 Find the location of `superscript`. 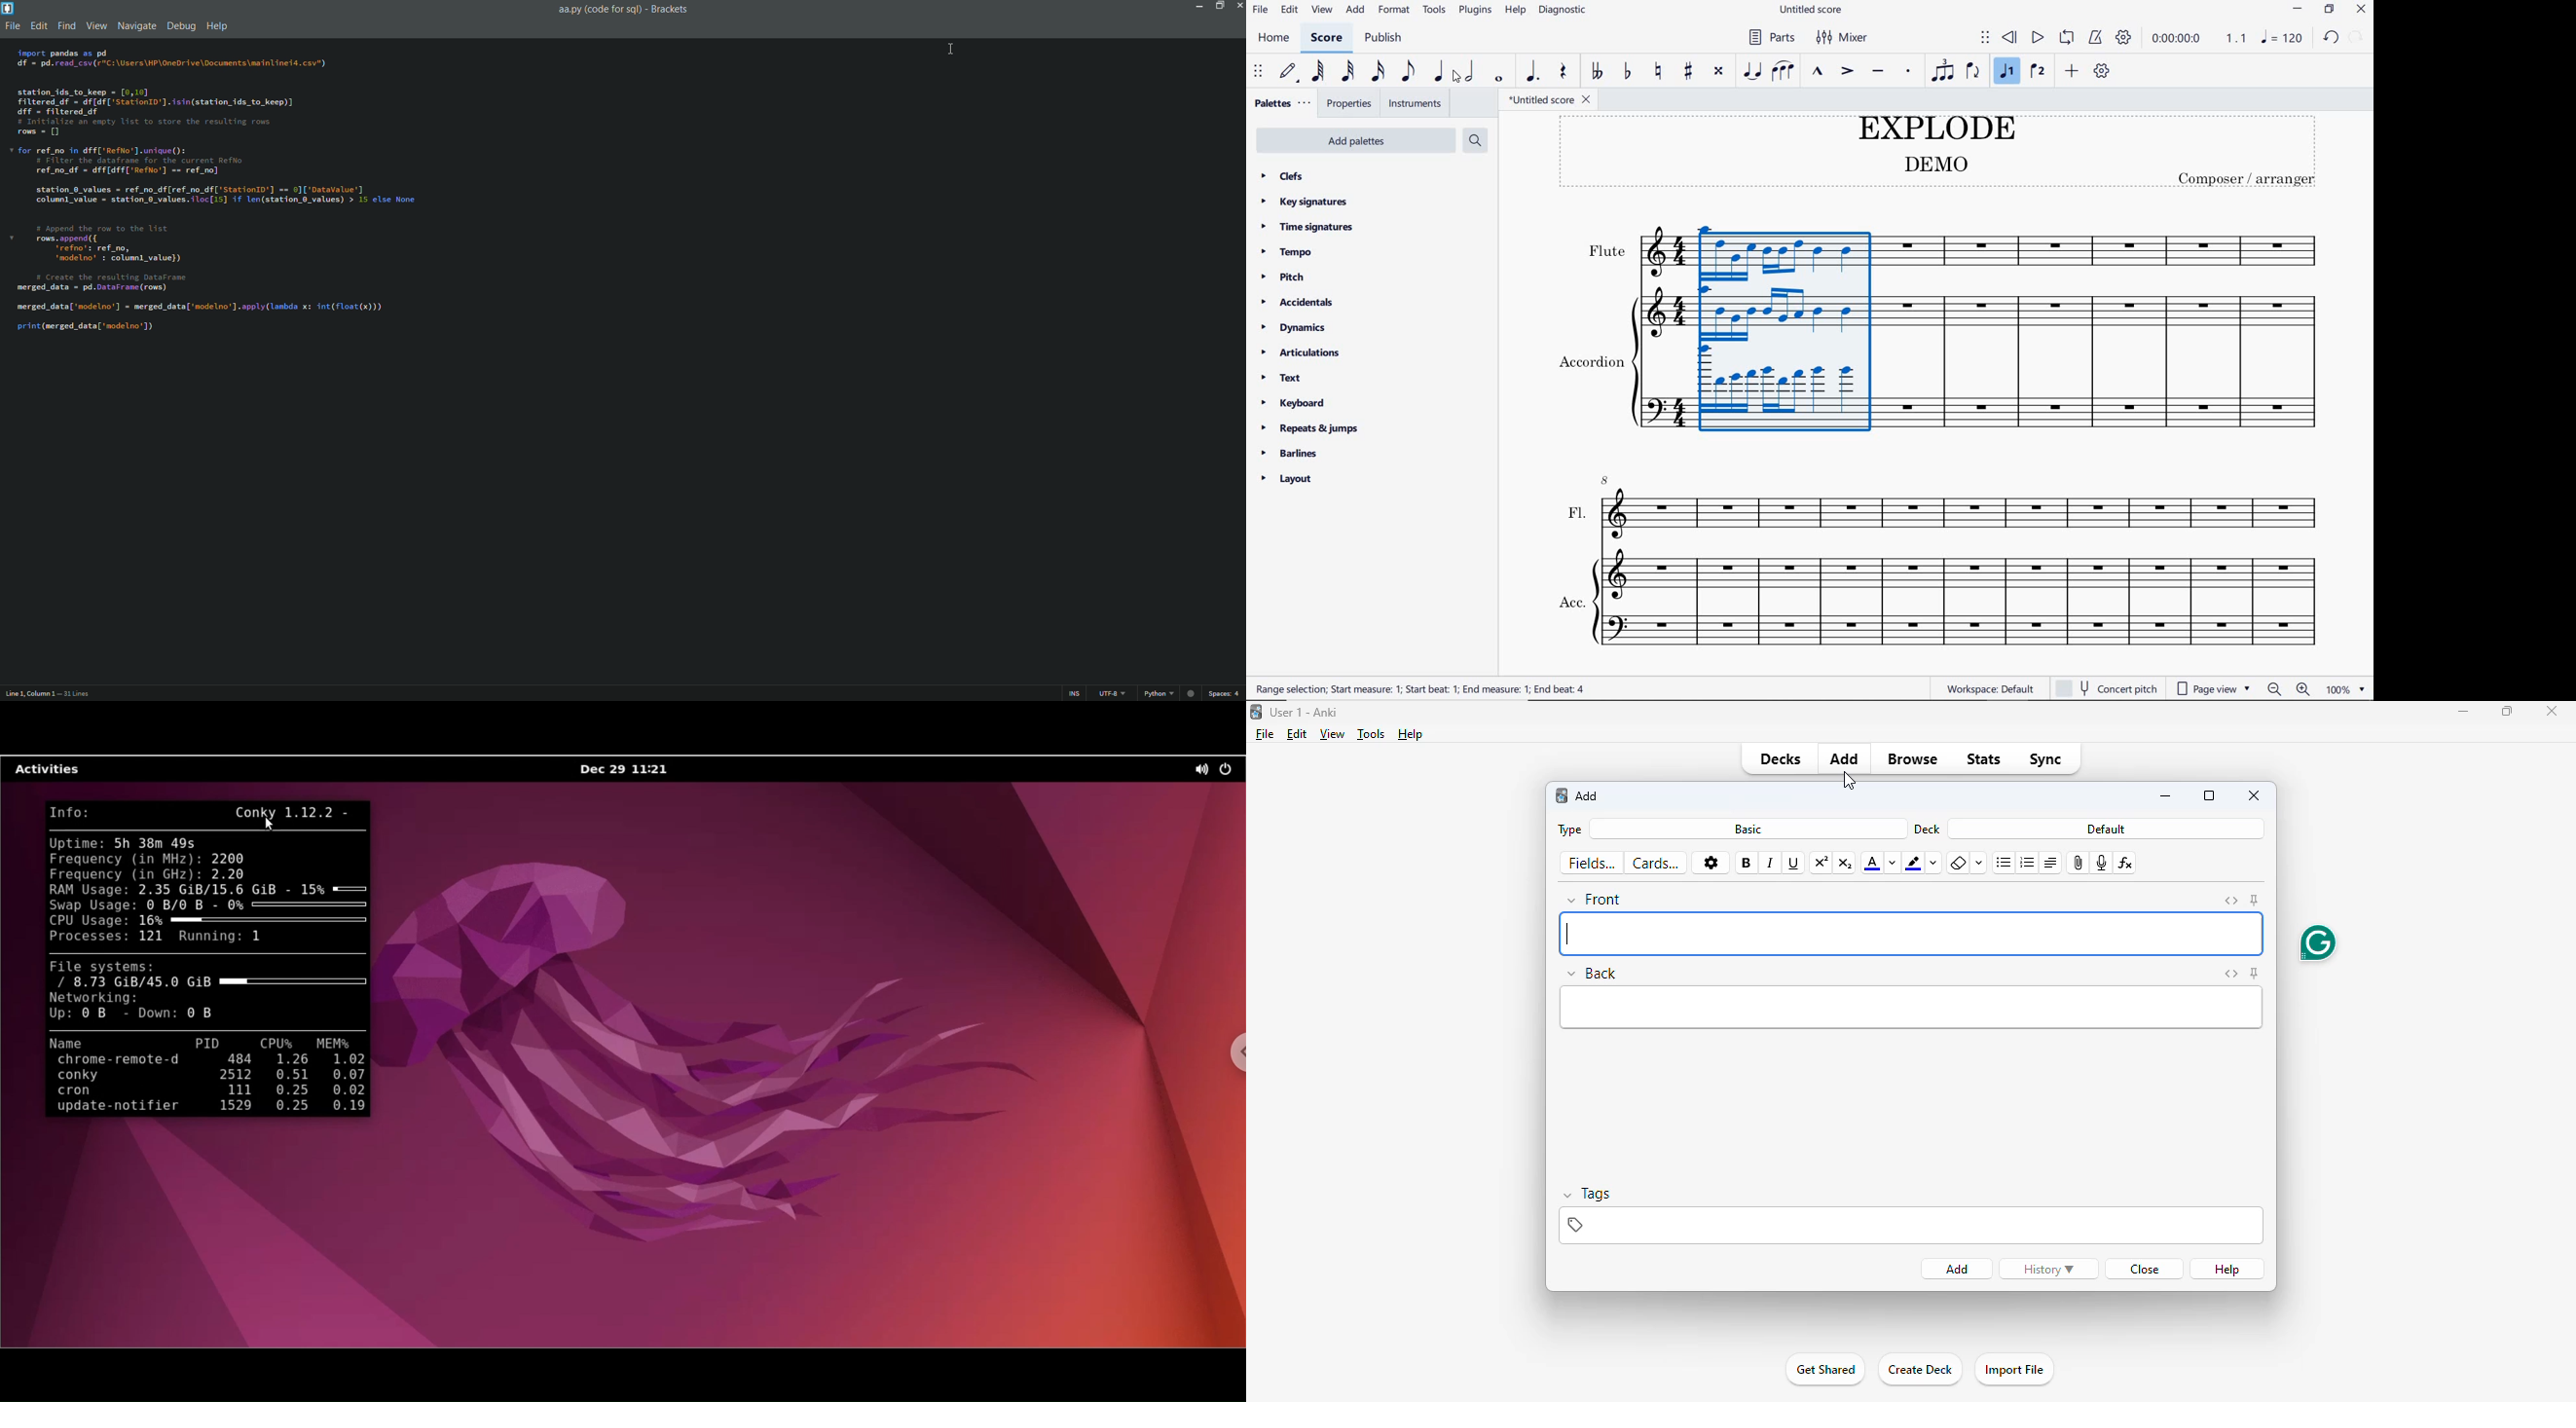

superscript is located at coordinates (1822, 862).